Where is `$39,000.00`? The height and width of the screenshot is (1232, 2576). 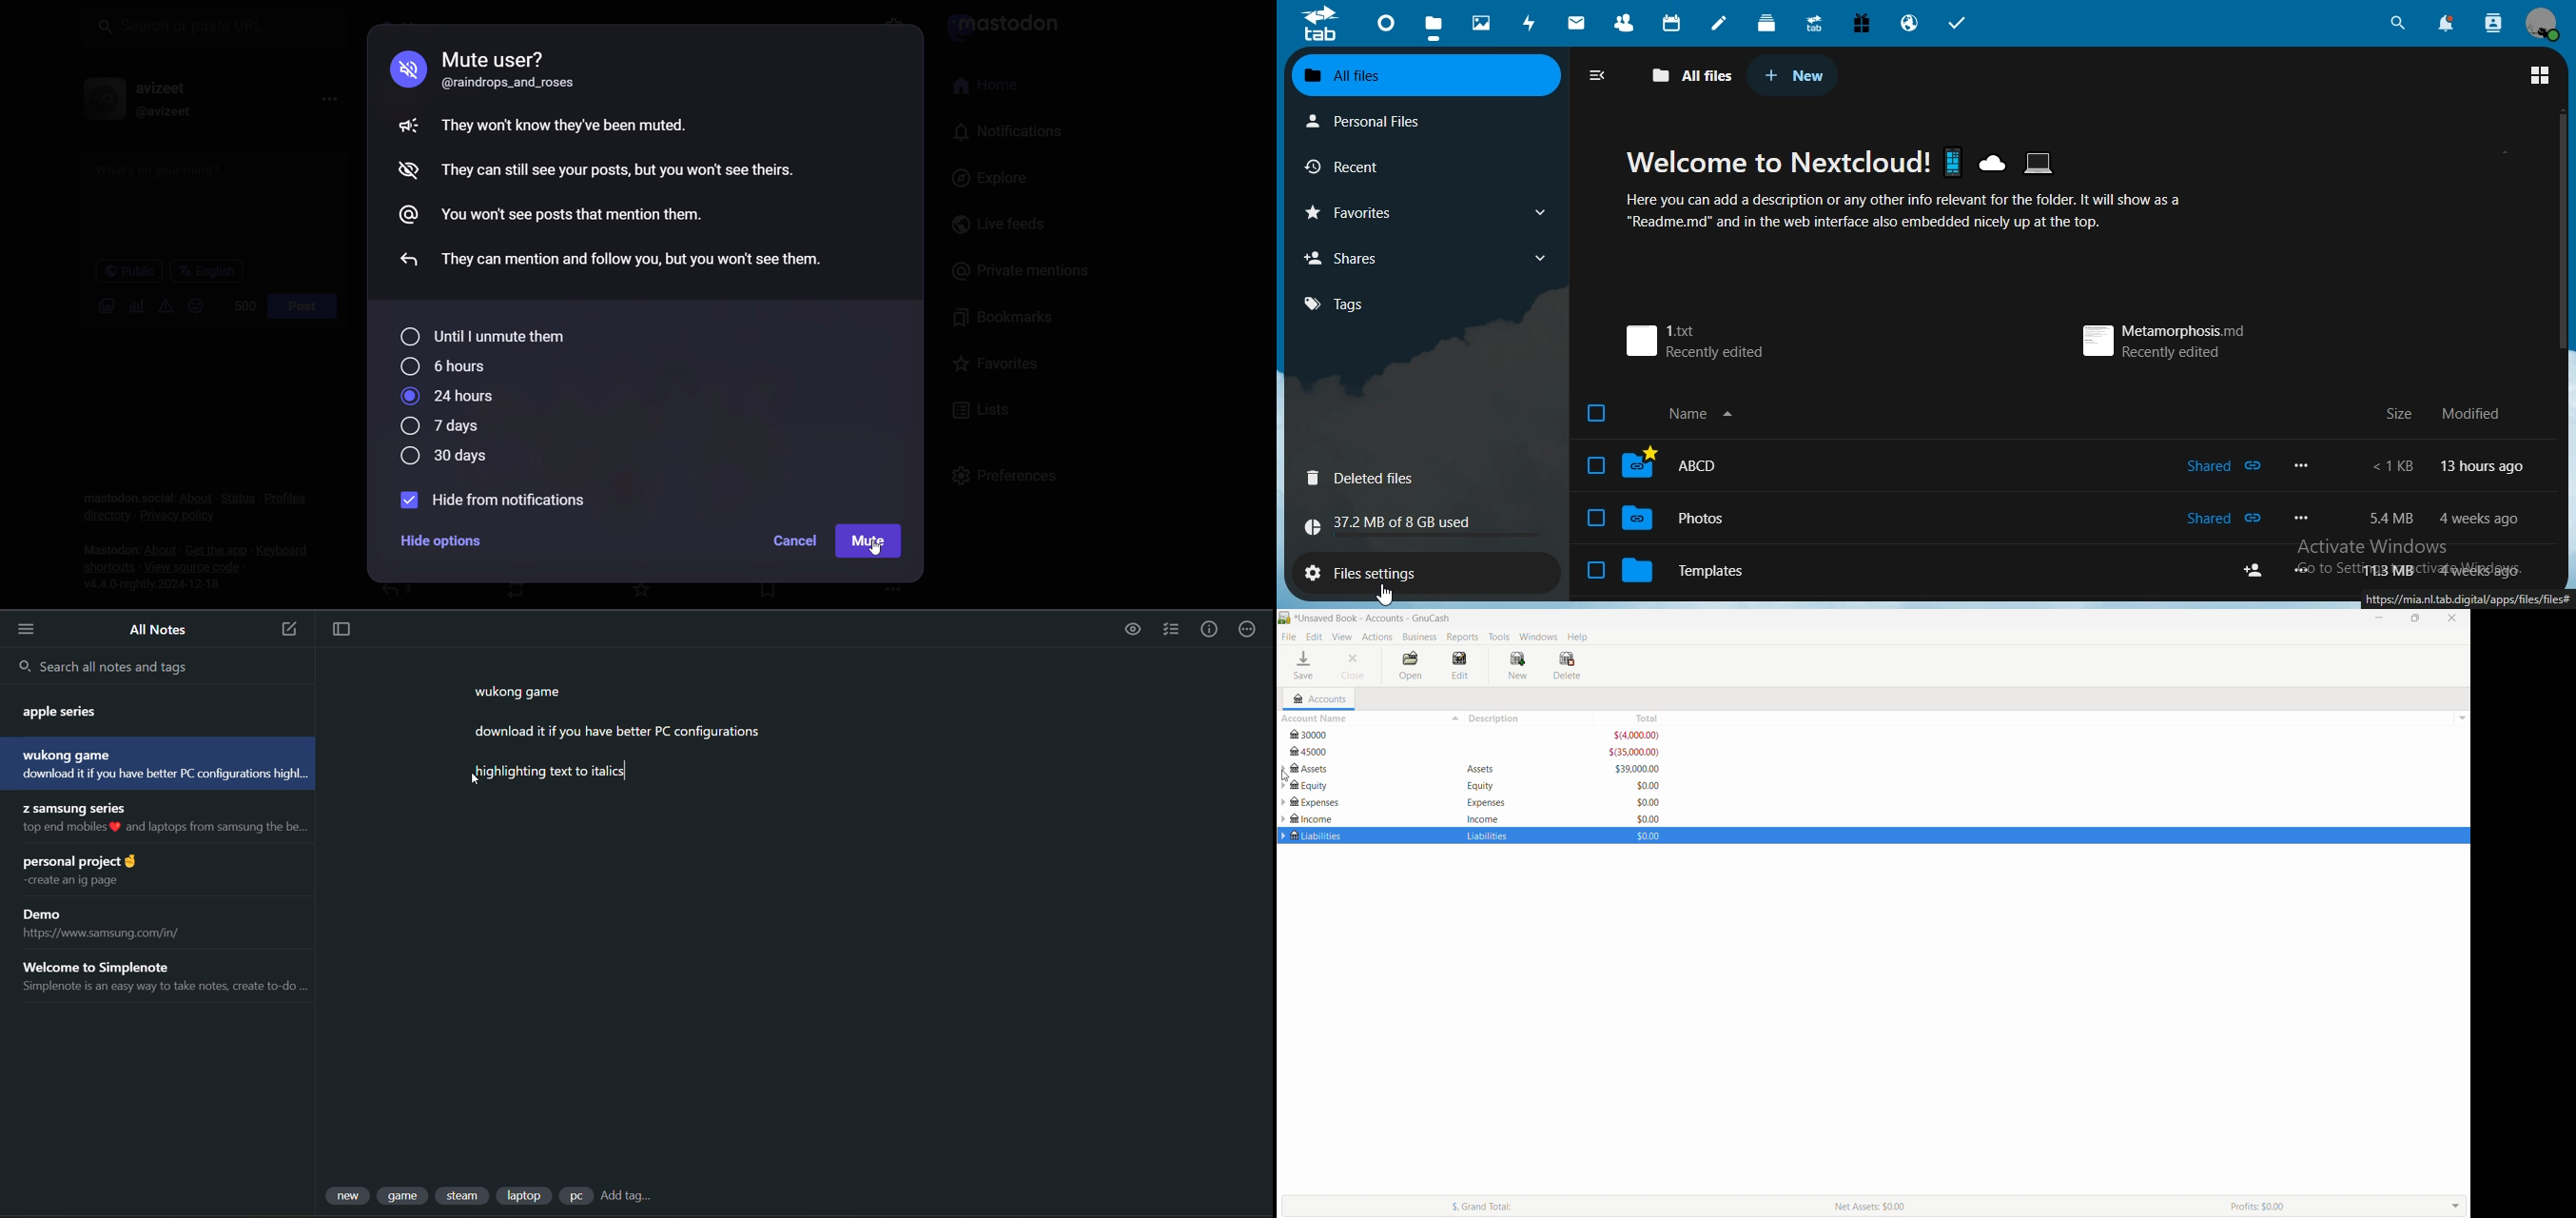 $39,000.00 is located at coordinates (1638, 768).